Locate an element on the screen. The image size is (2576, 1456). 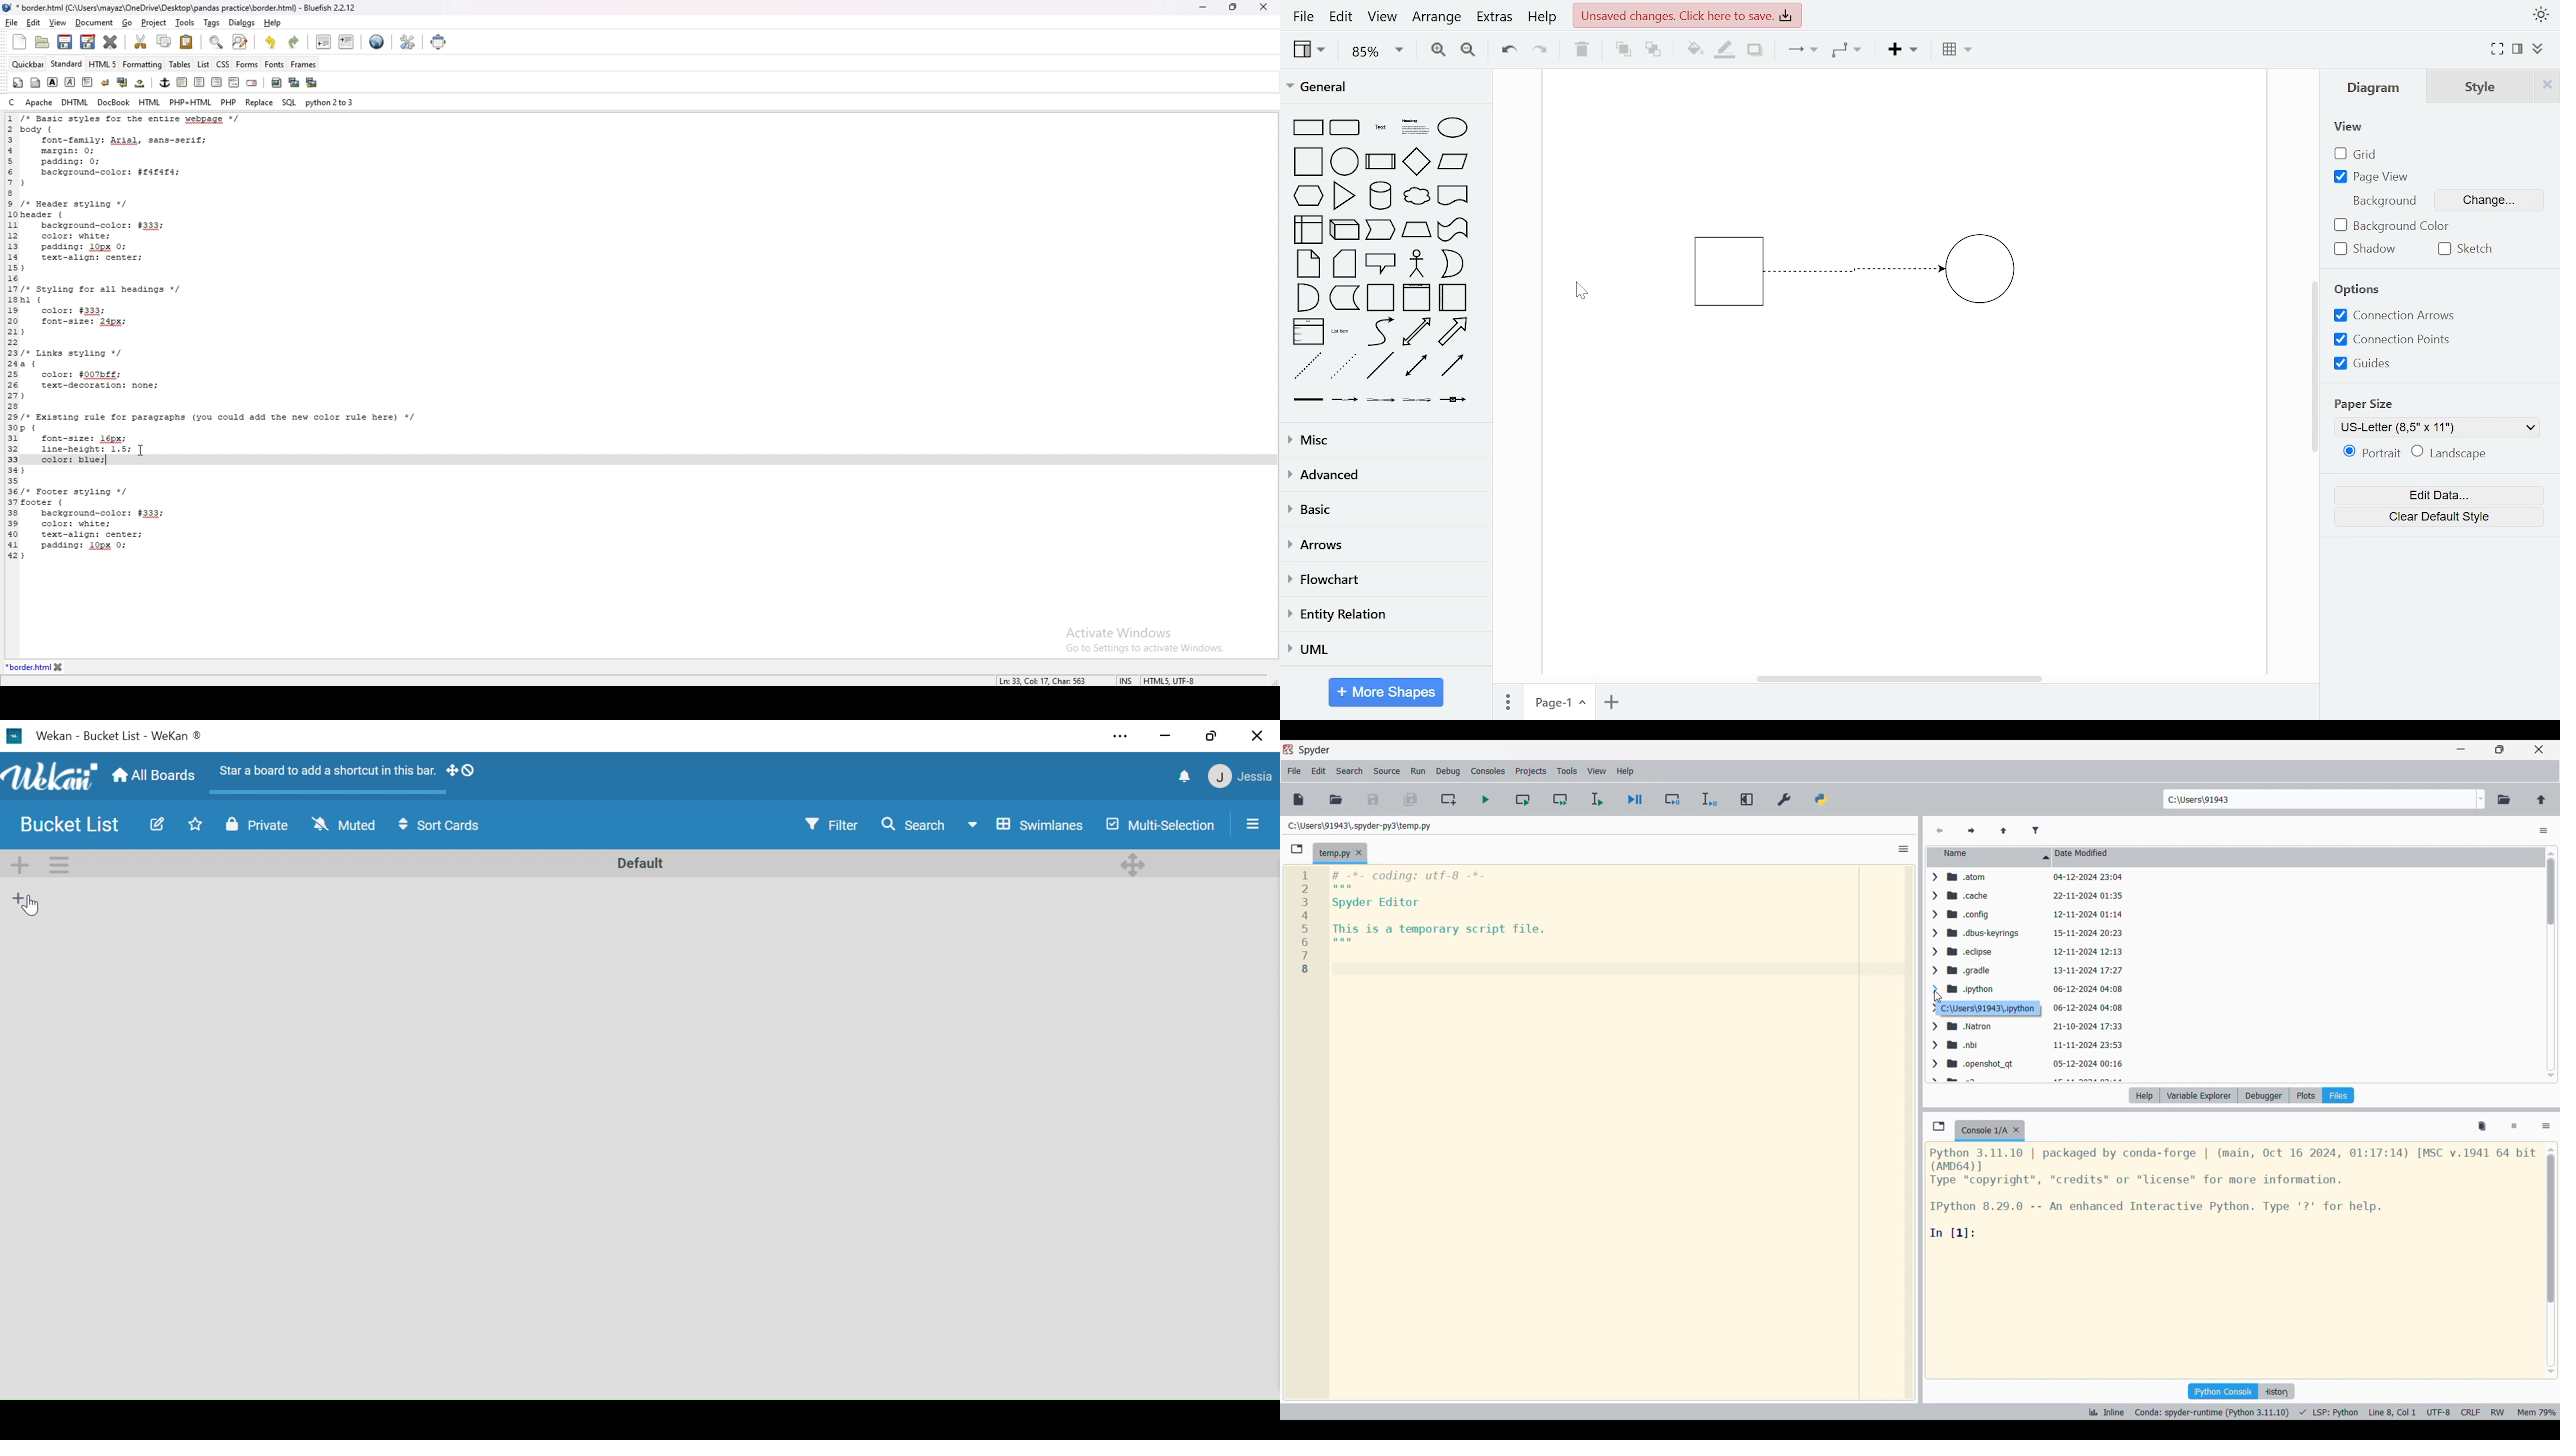
apache is located at coordinates (39, 102).